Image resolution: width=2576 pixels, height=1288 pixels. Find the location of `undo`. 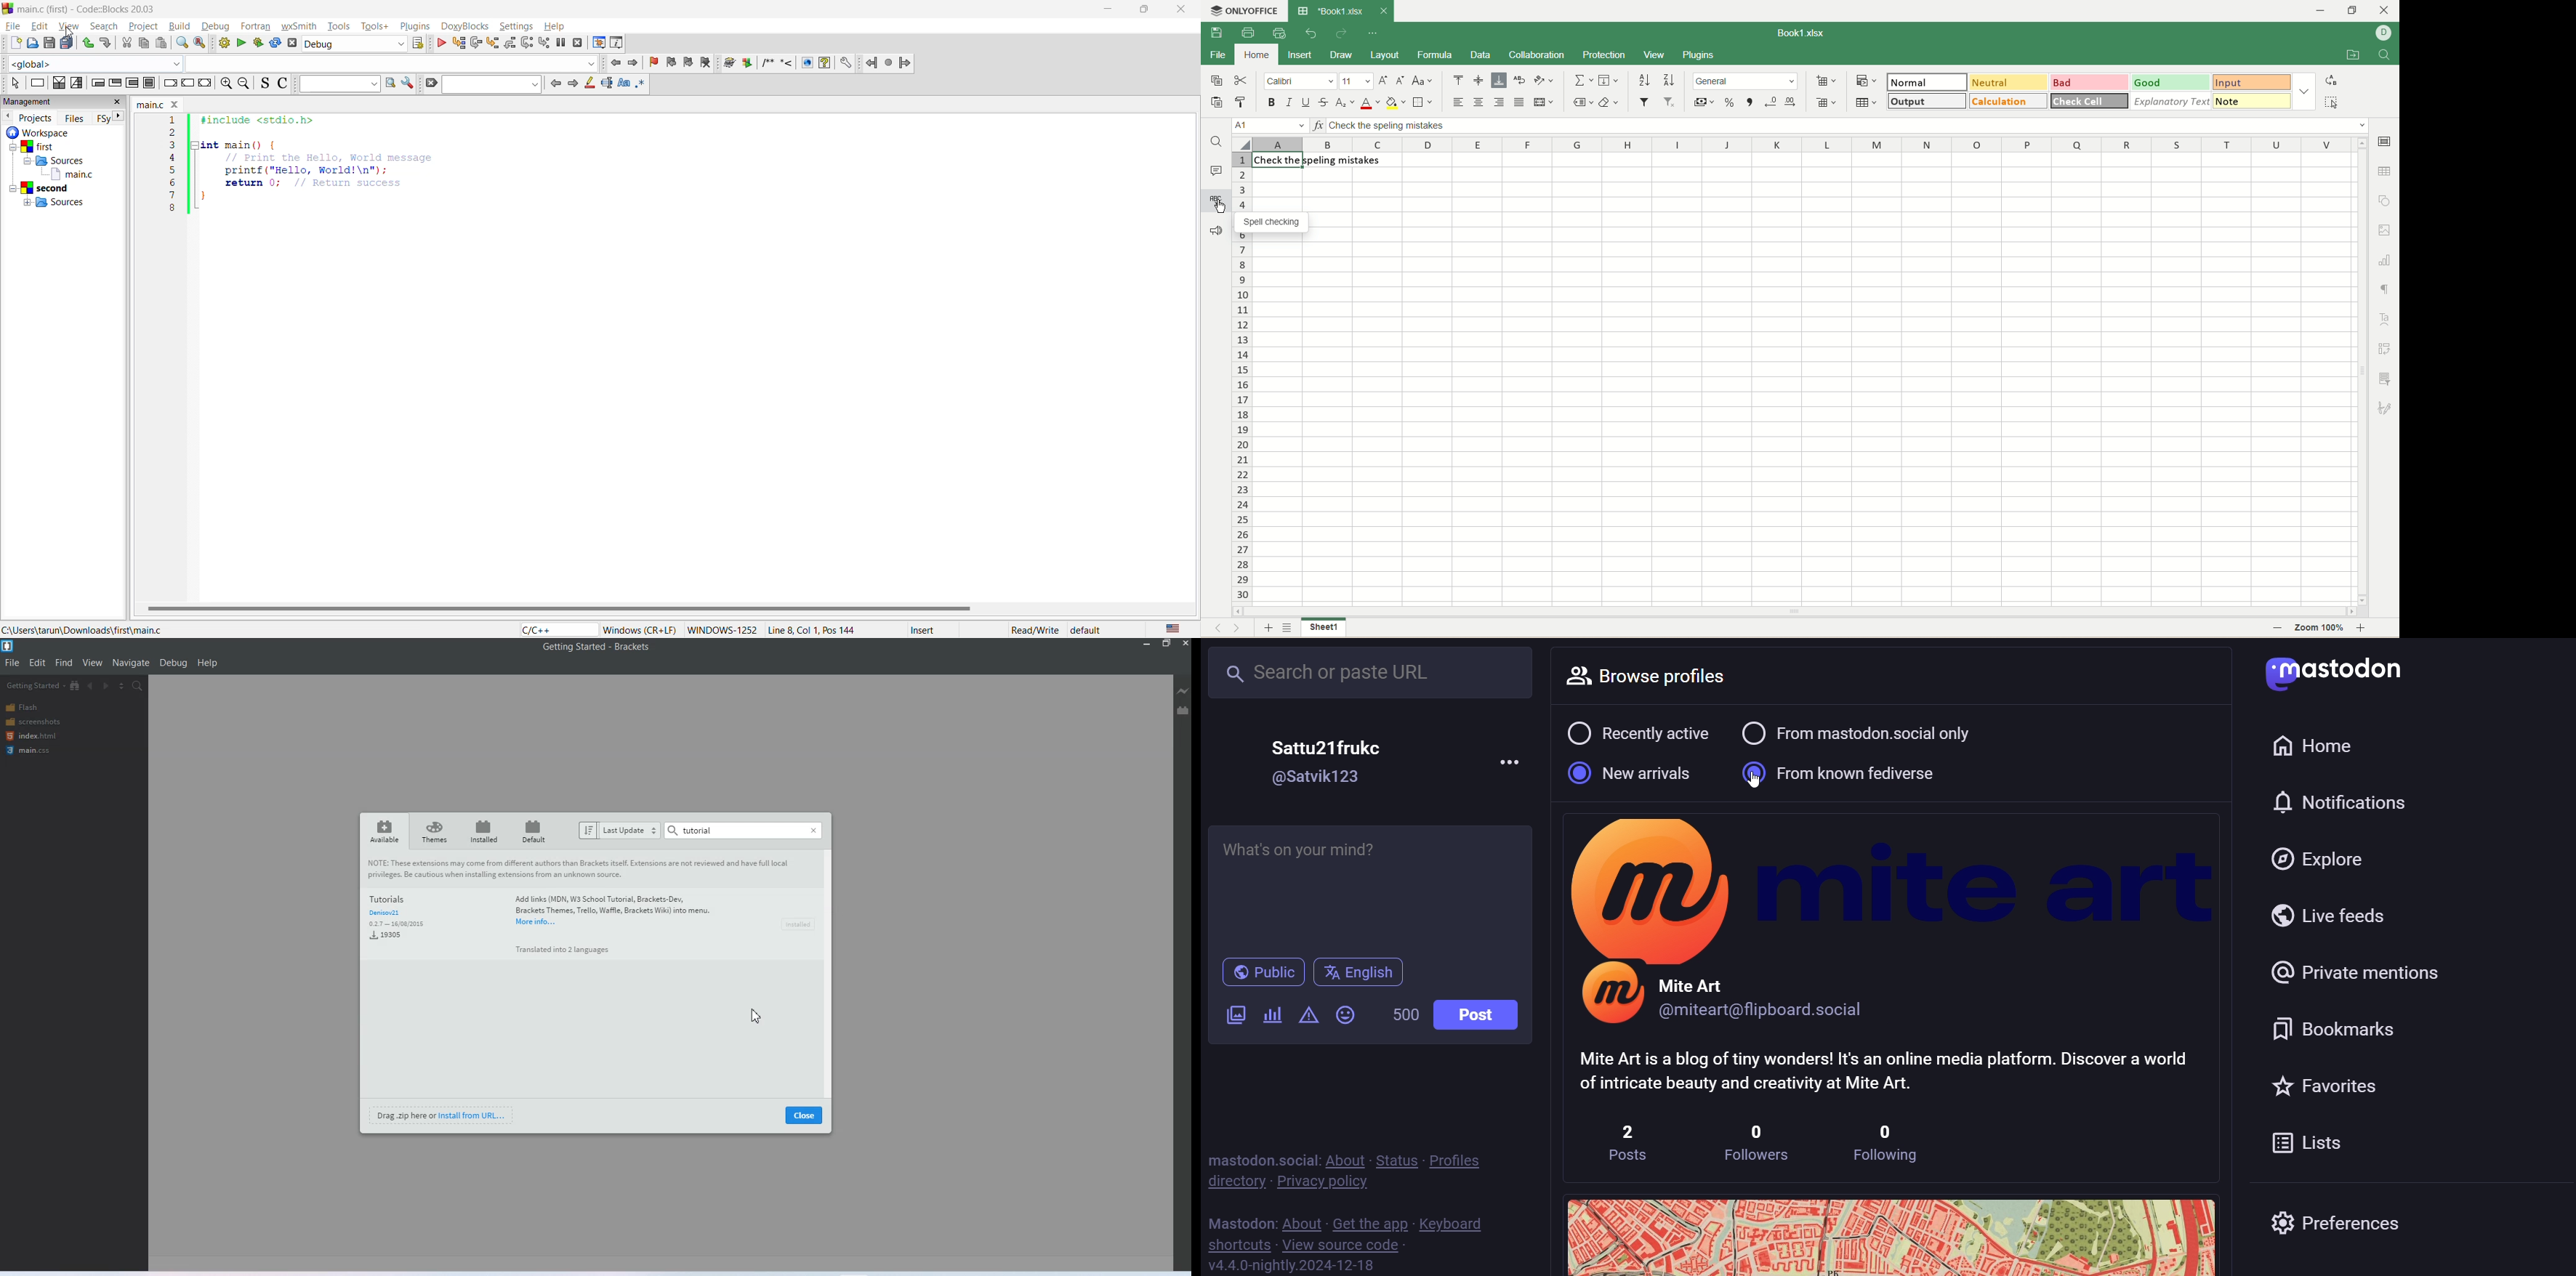

undo is located at coordinates (1310, 33).